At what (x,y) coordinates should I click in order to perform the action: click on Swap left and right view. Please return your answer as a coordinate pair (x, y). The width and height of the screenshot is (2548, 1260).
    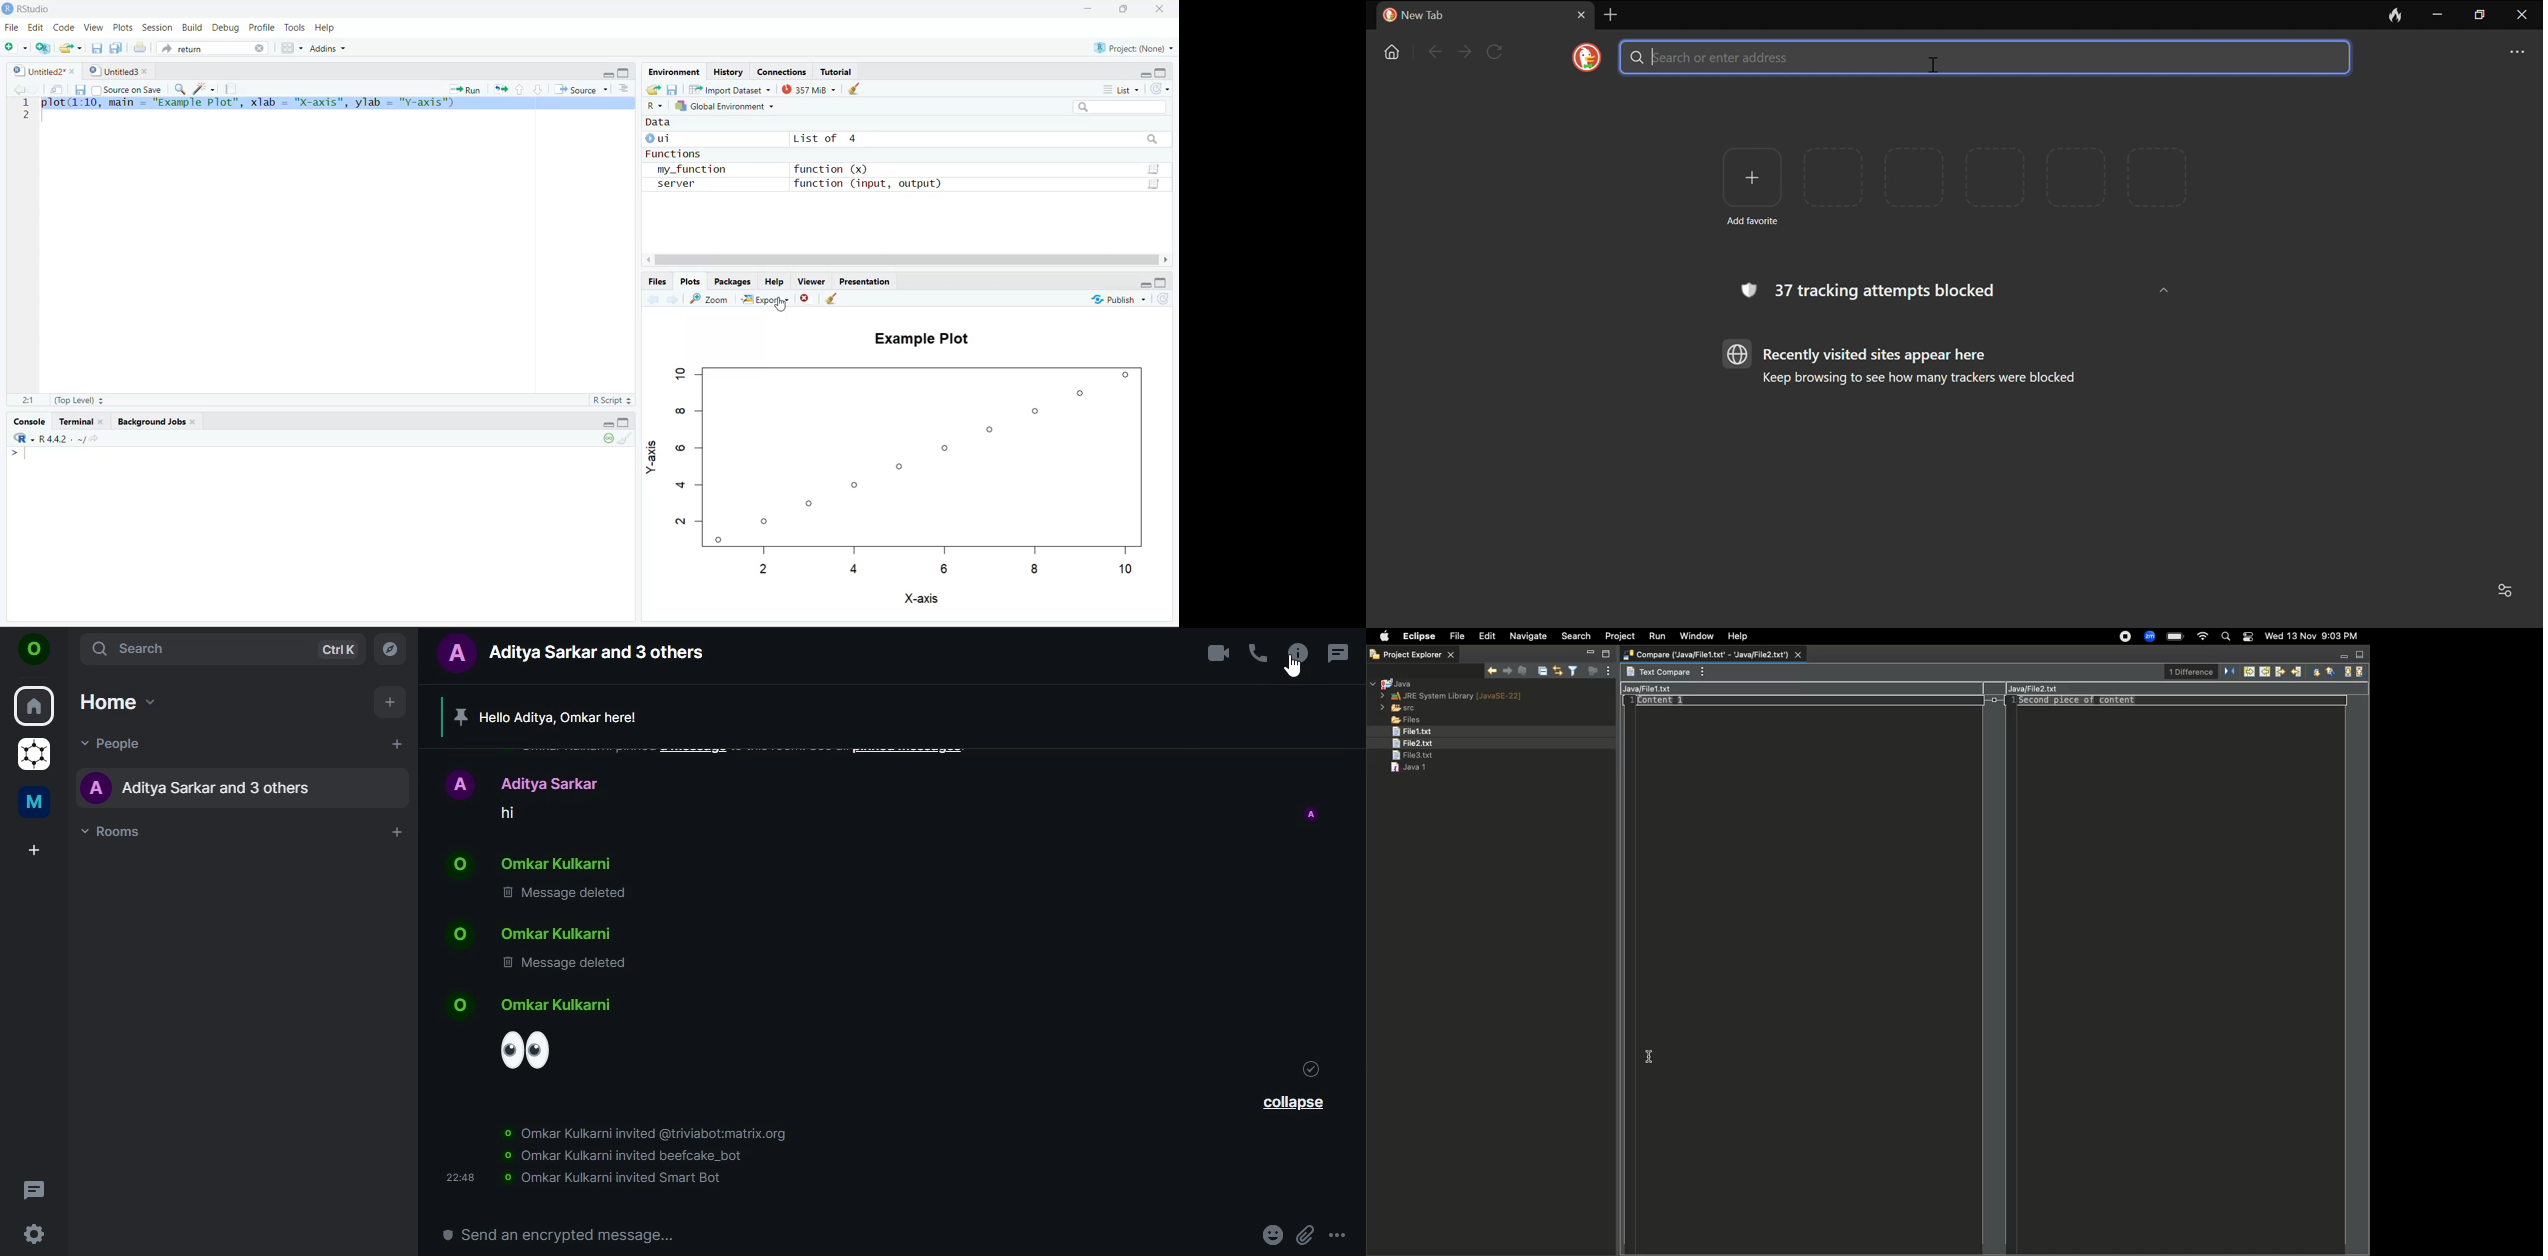
    Looking at the image, I should click on (2230, 673).